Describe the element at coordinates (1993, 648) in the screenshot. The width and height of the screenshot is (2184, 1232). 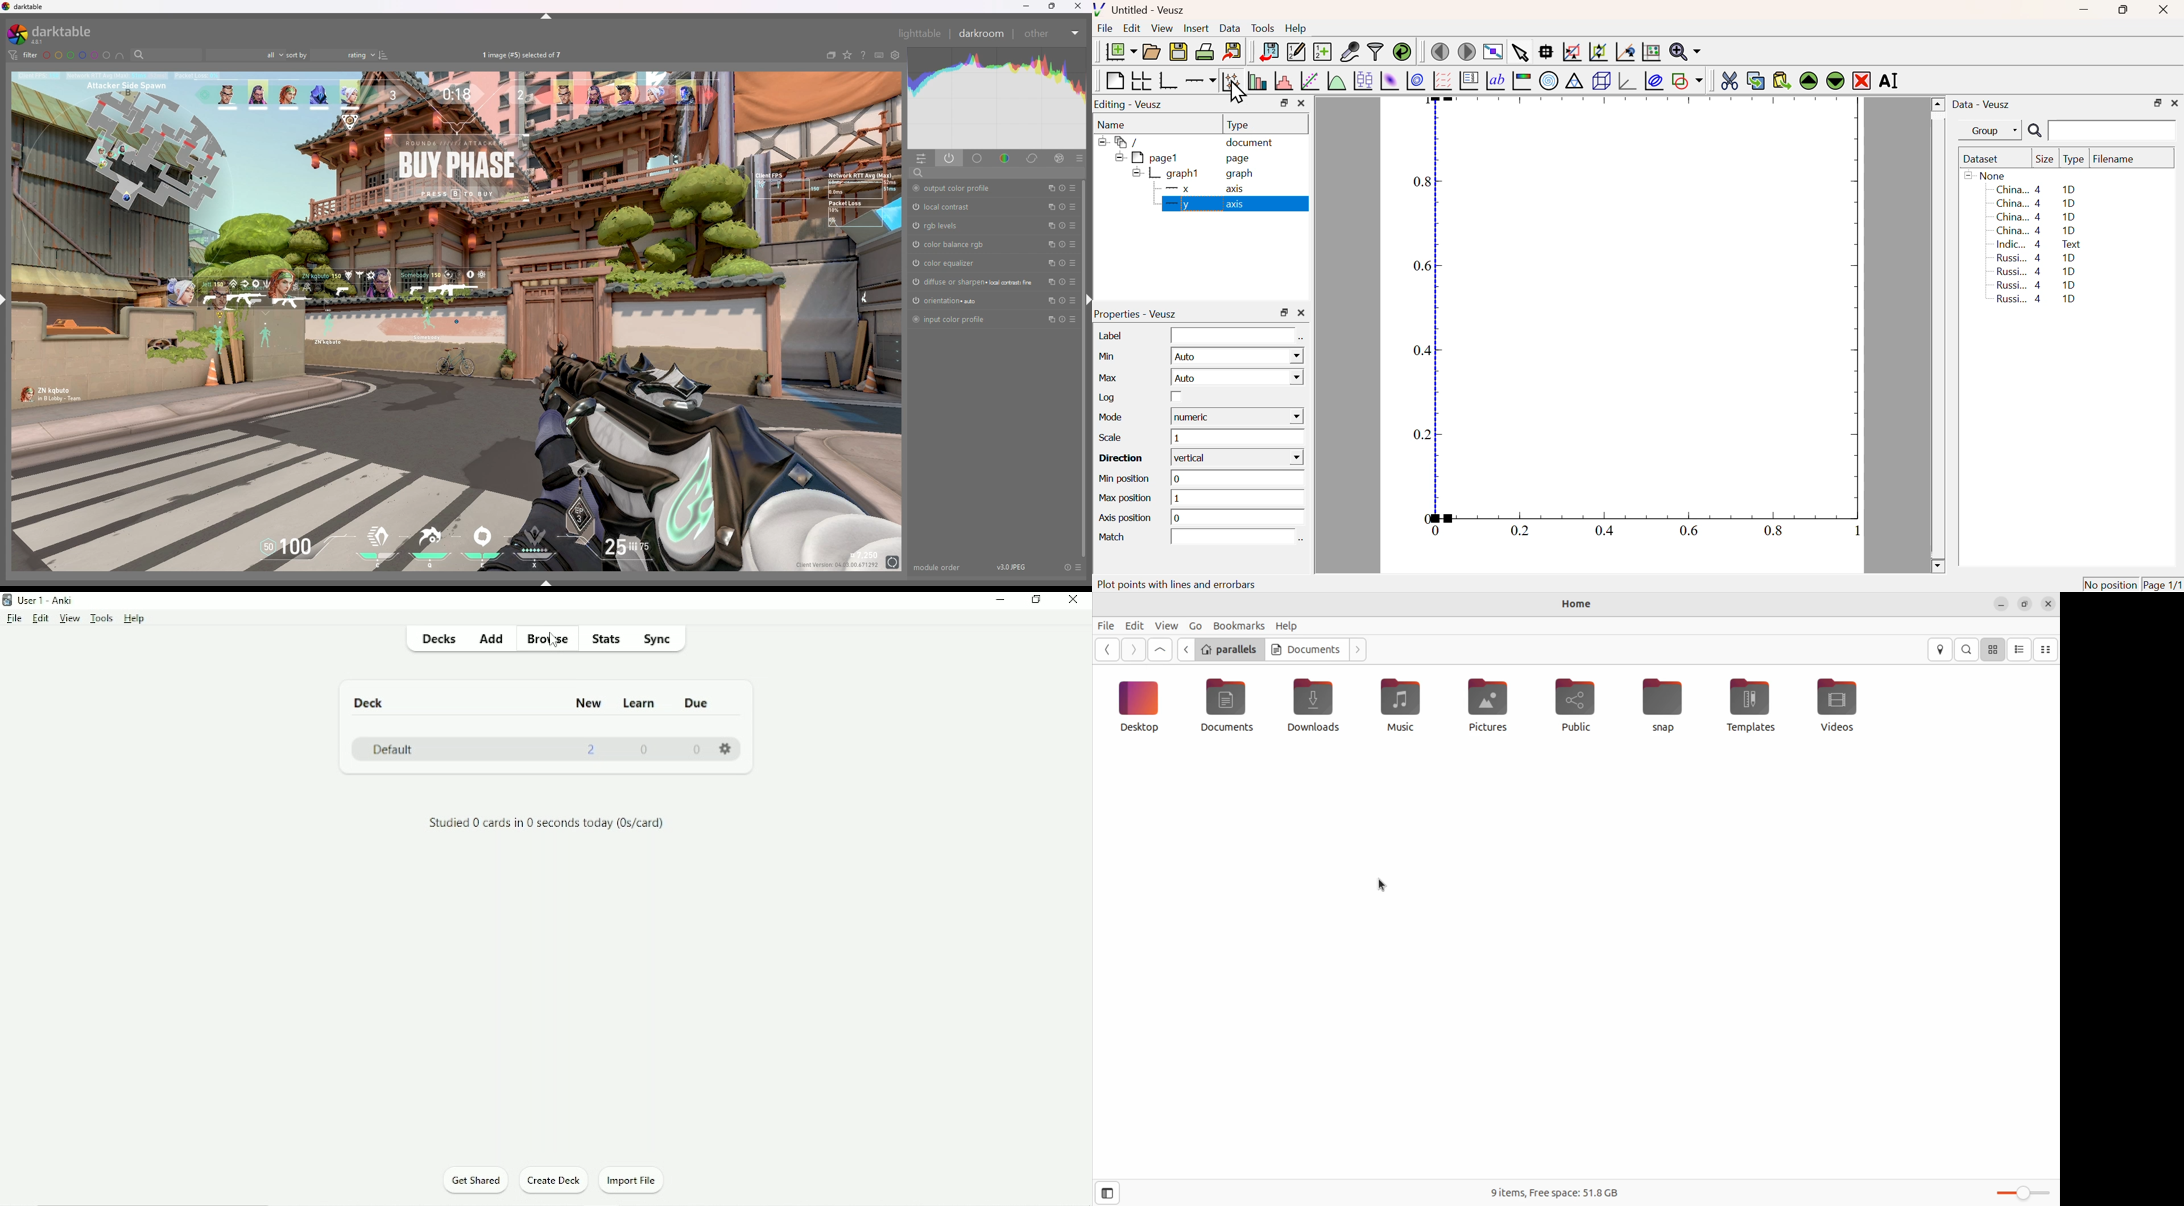
I see `icon view` at that location.